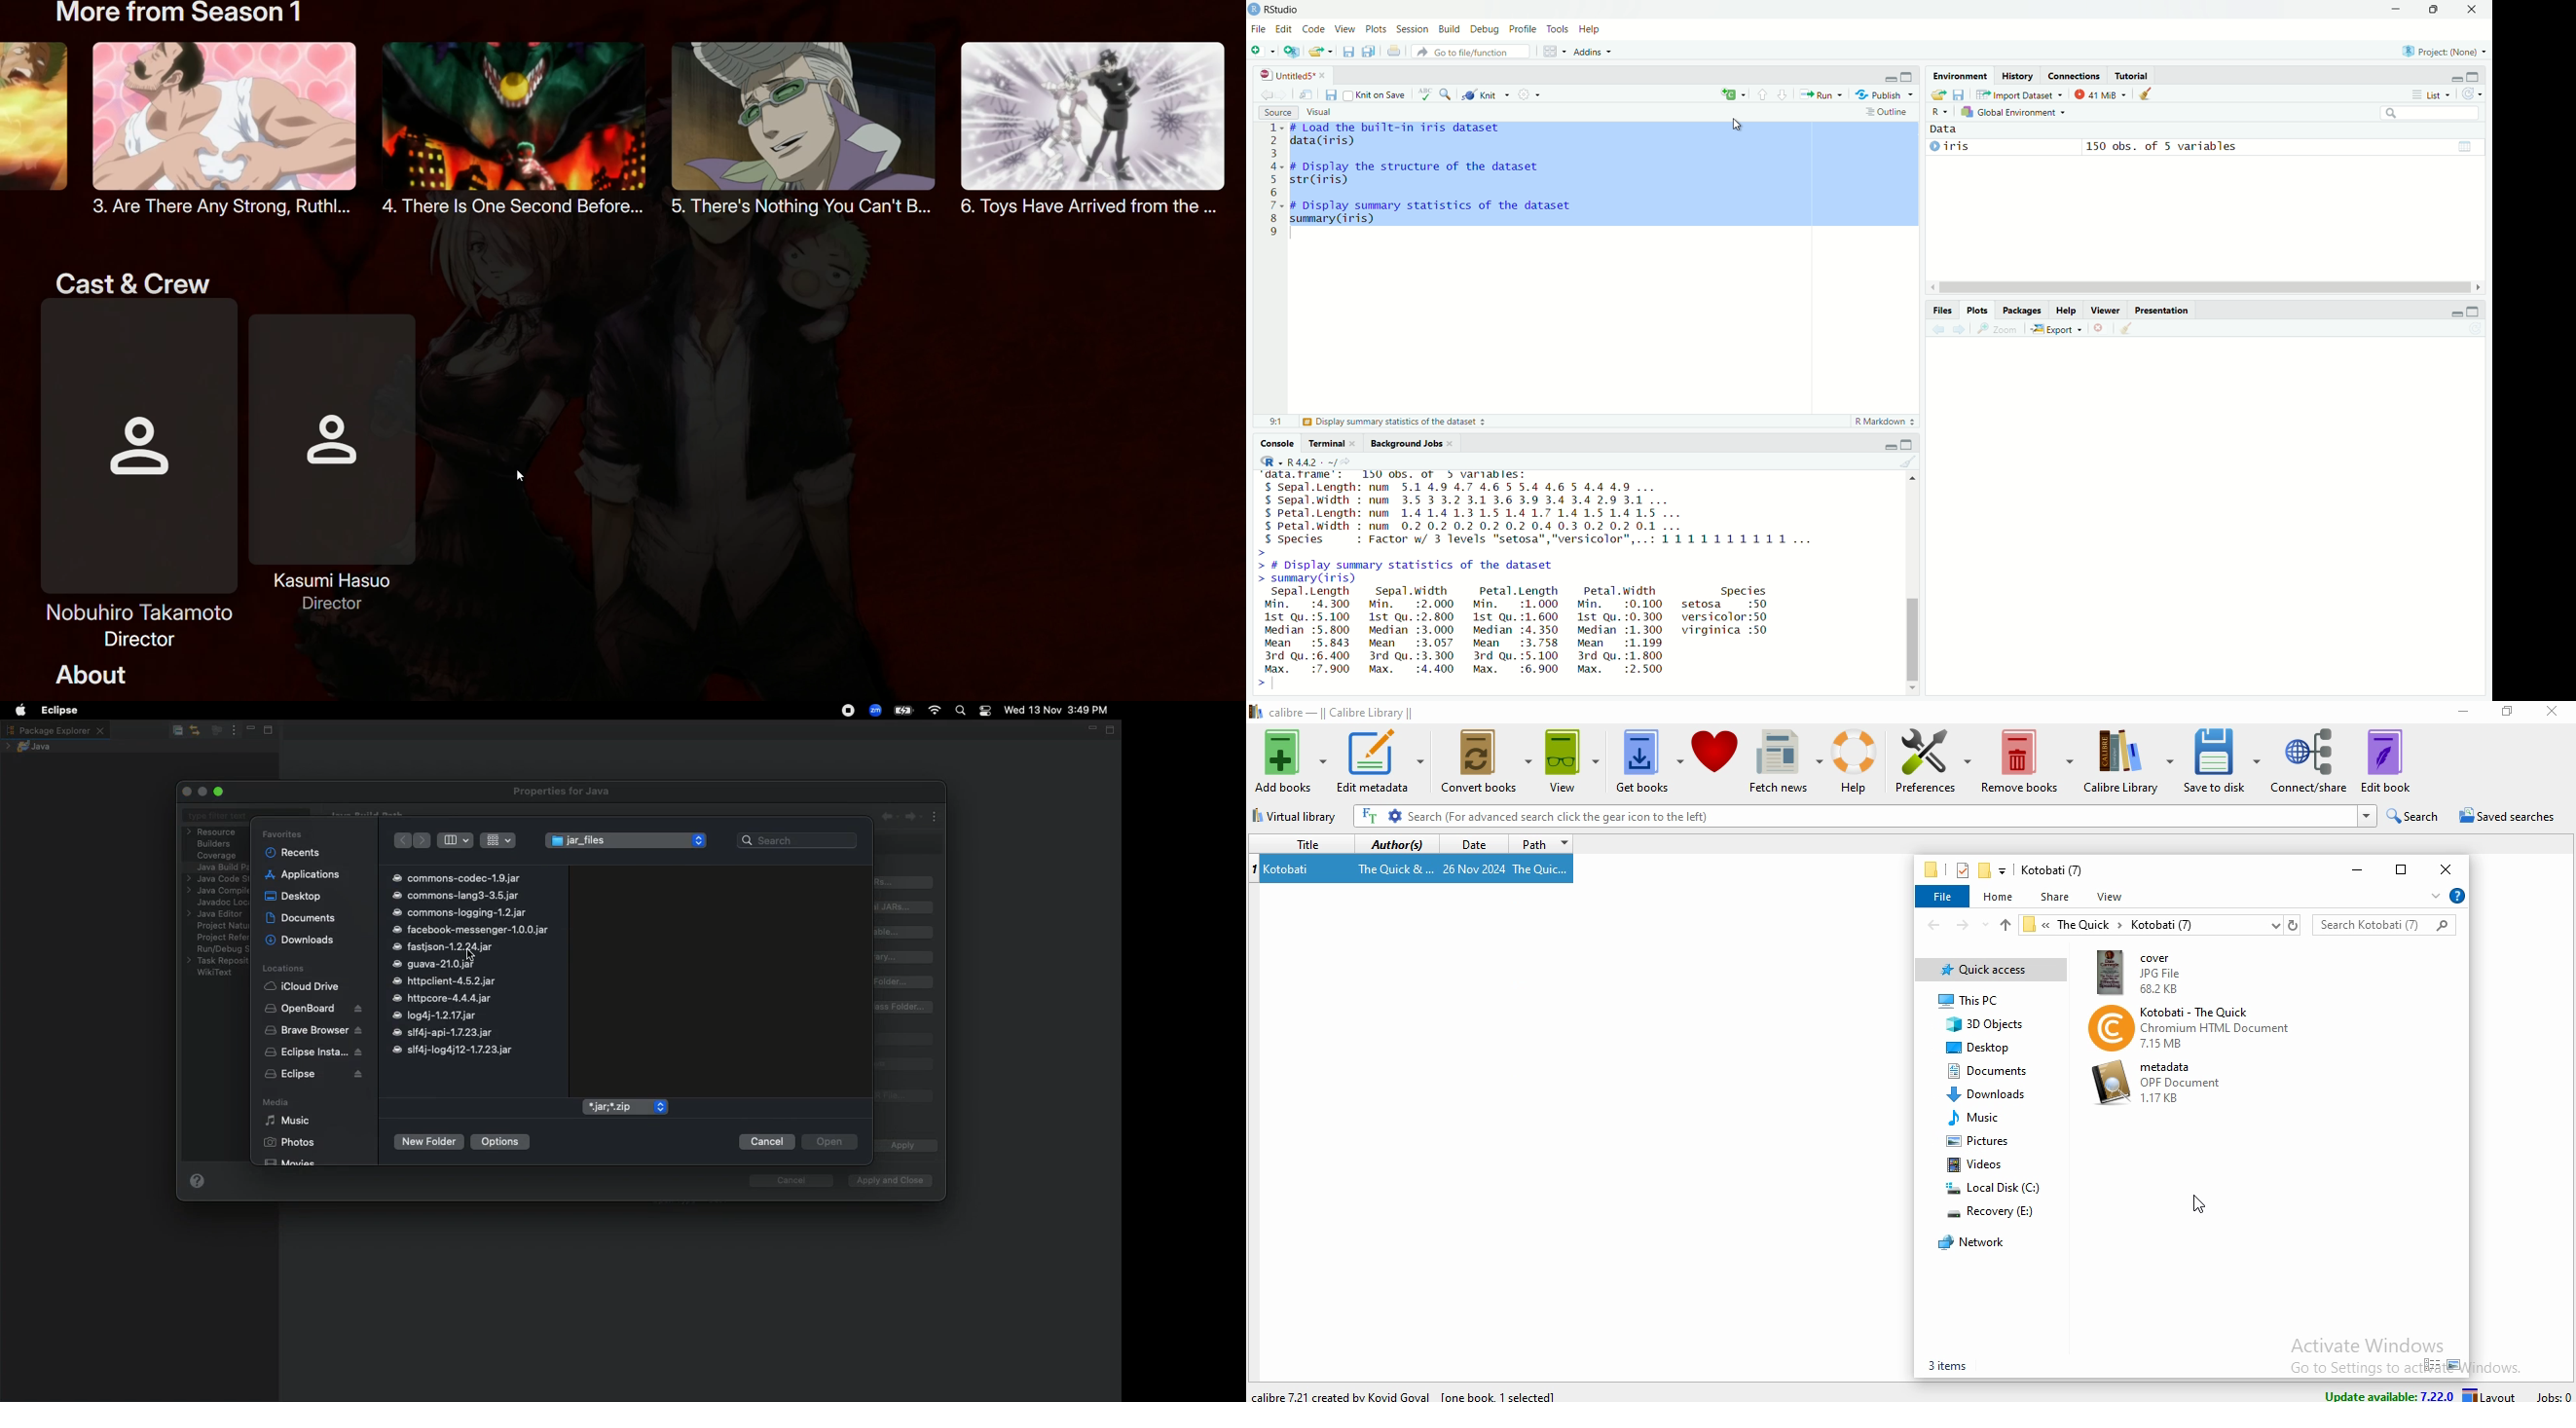 The image size is (2576, 1428). I want to click on Viewer, so click(2105, 308).